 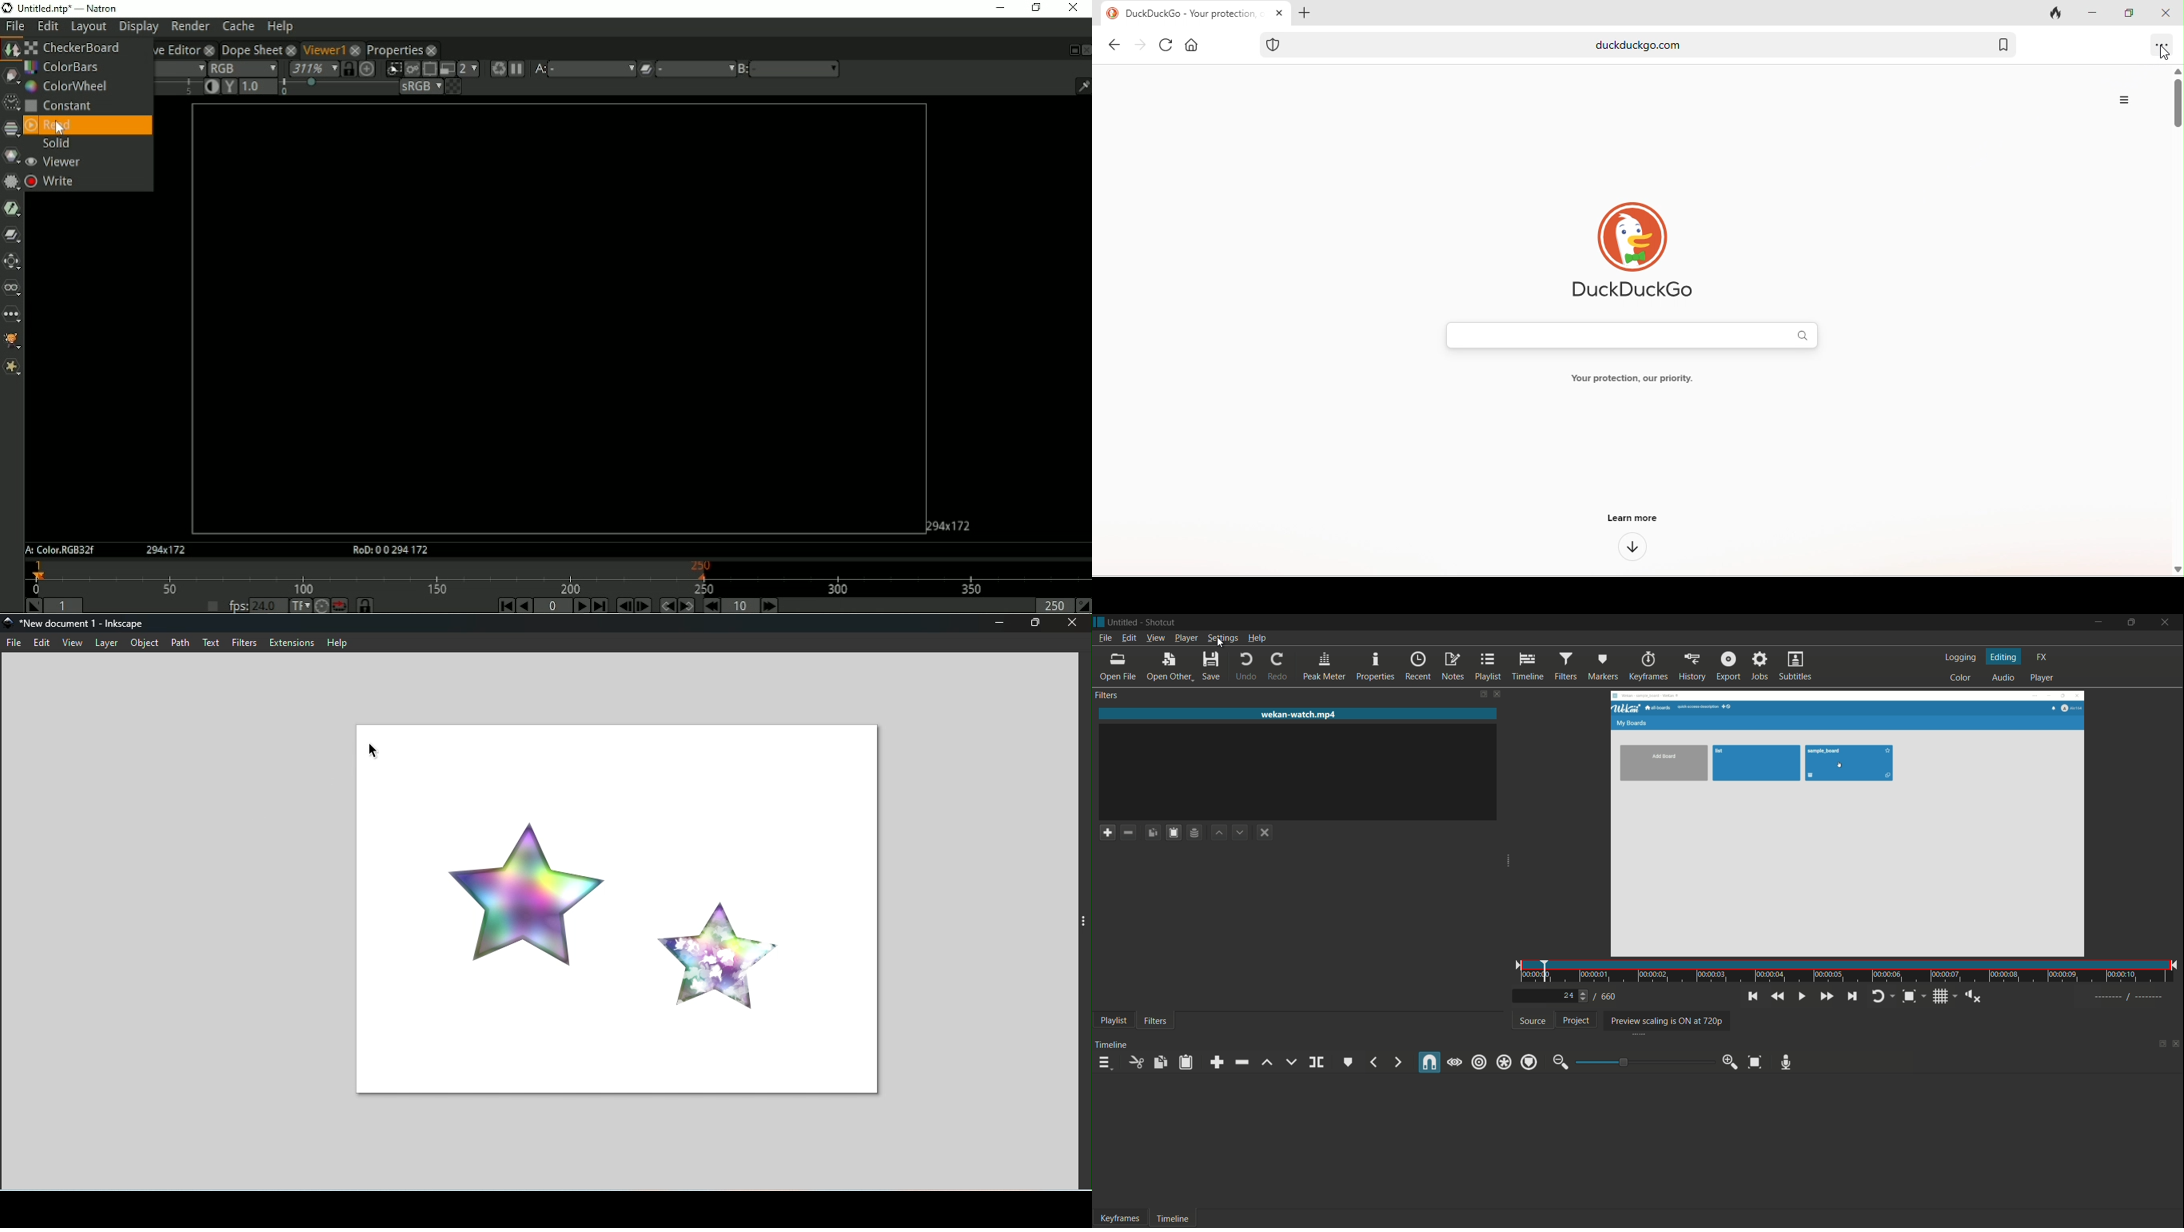 I want to click on zoom in, so click(x=1730, y=1062).